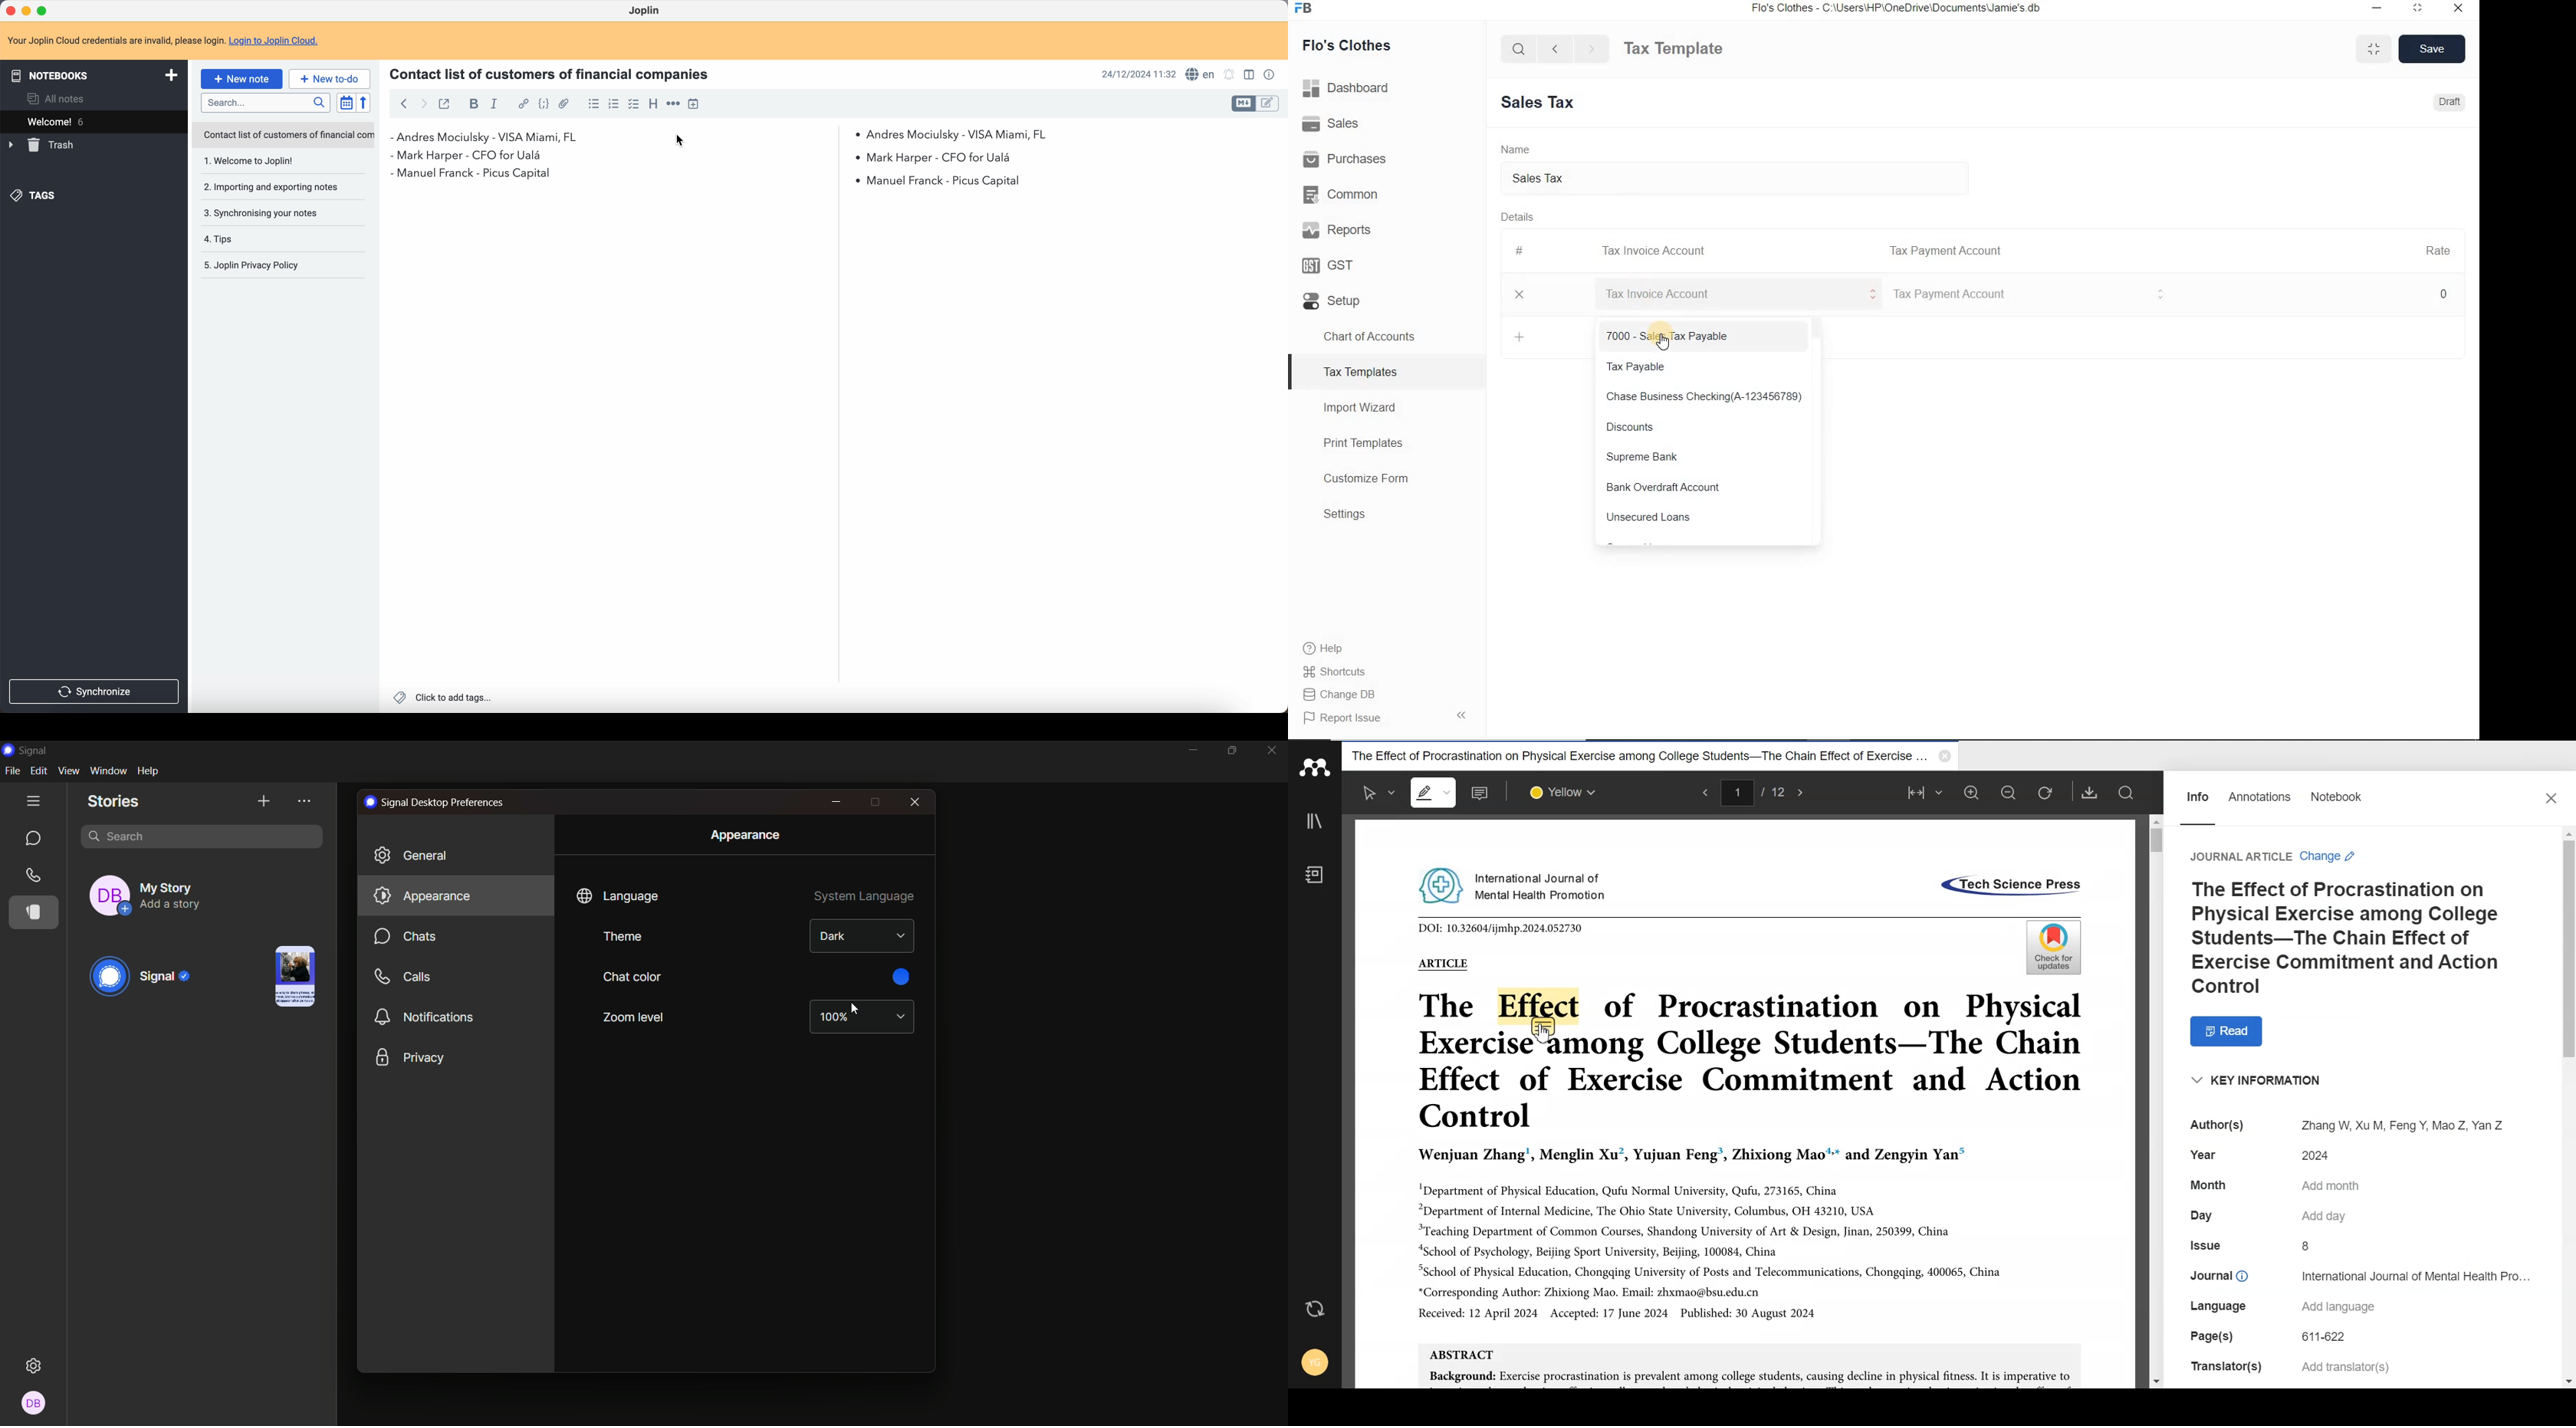 The image size is (2576, 1428). Describe the element at coordinates (10, 10) in the screenshot. I see `close Joplin` at that location.